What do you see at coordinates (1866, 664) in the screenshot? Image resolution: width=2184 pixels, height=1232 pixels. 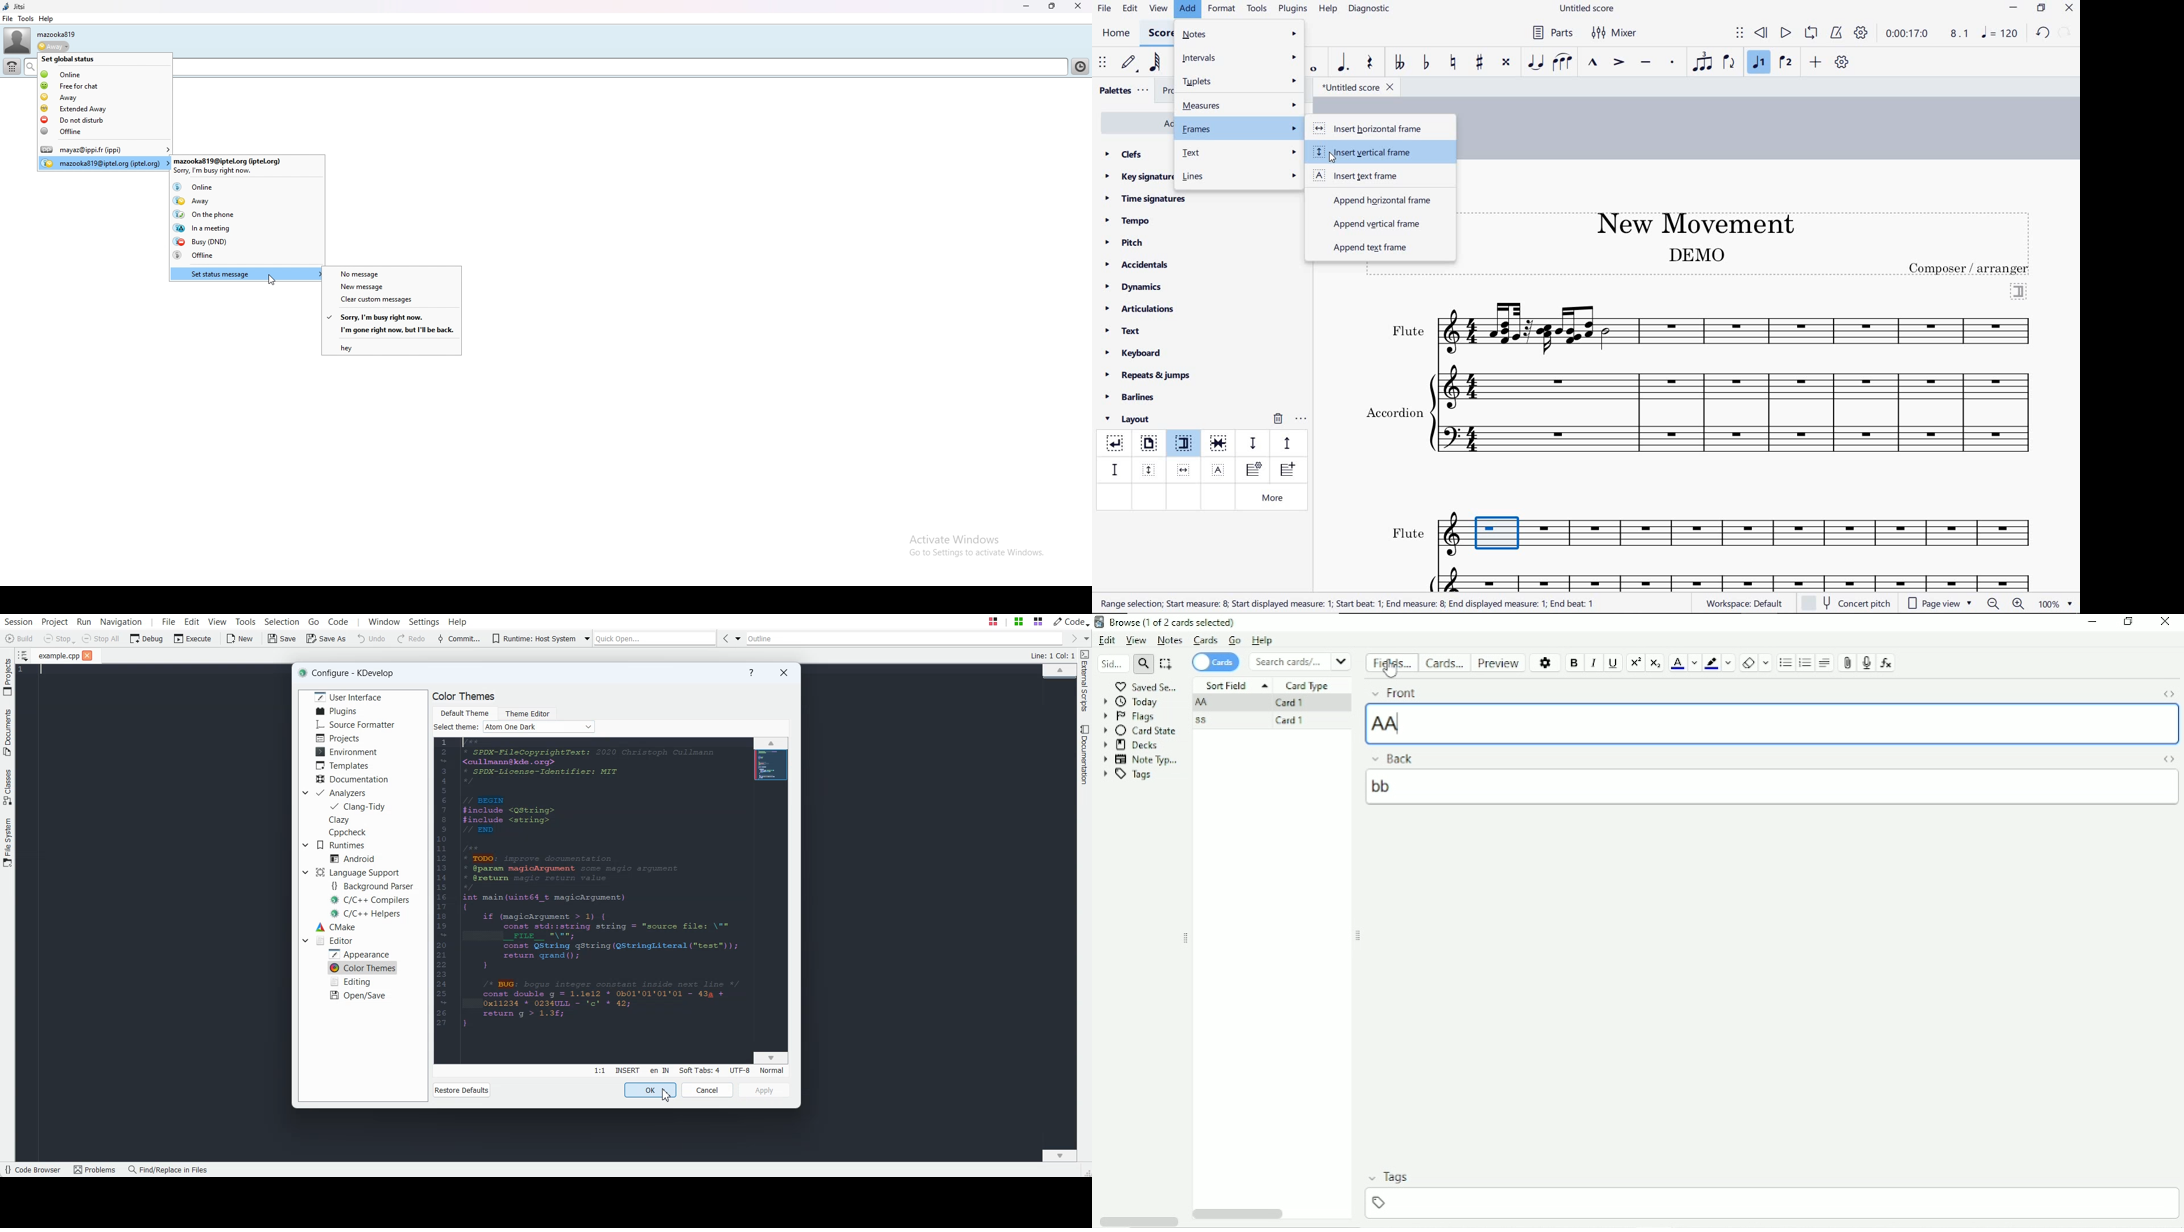 I see `Record audio` at bounding box center [1866, 664].